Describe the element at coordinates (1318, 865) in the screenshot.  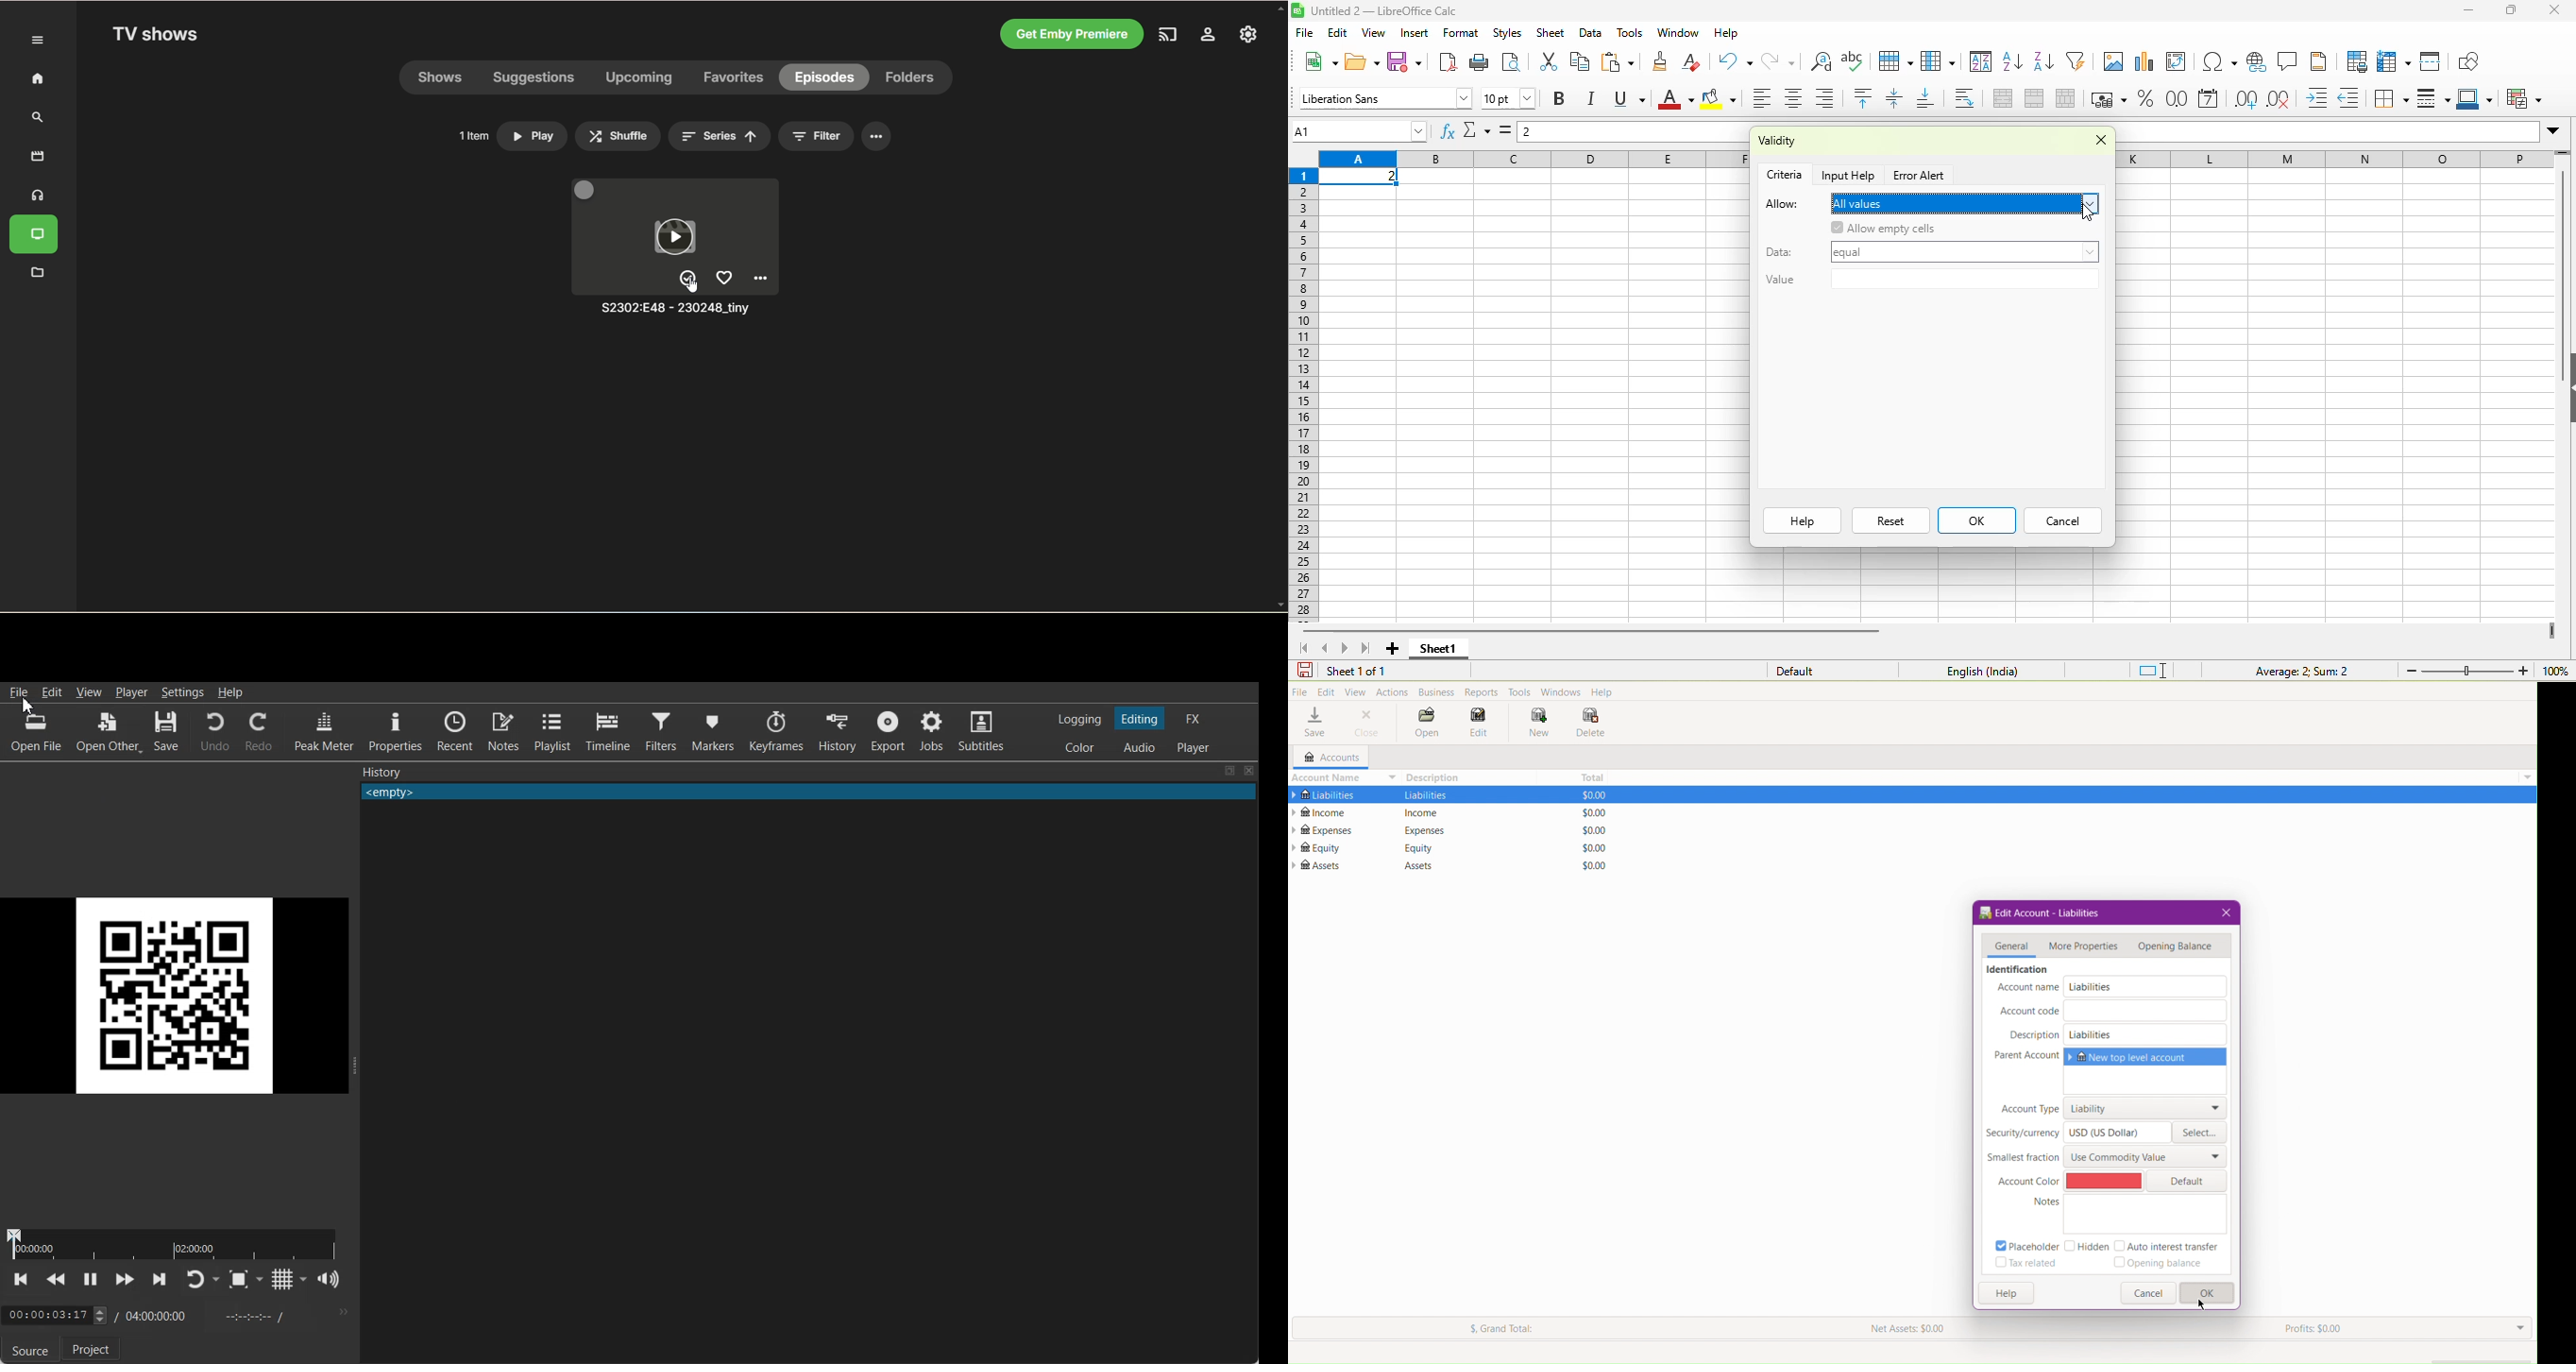
I see `Assets` at that location.